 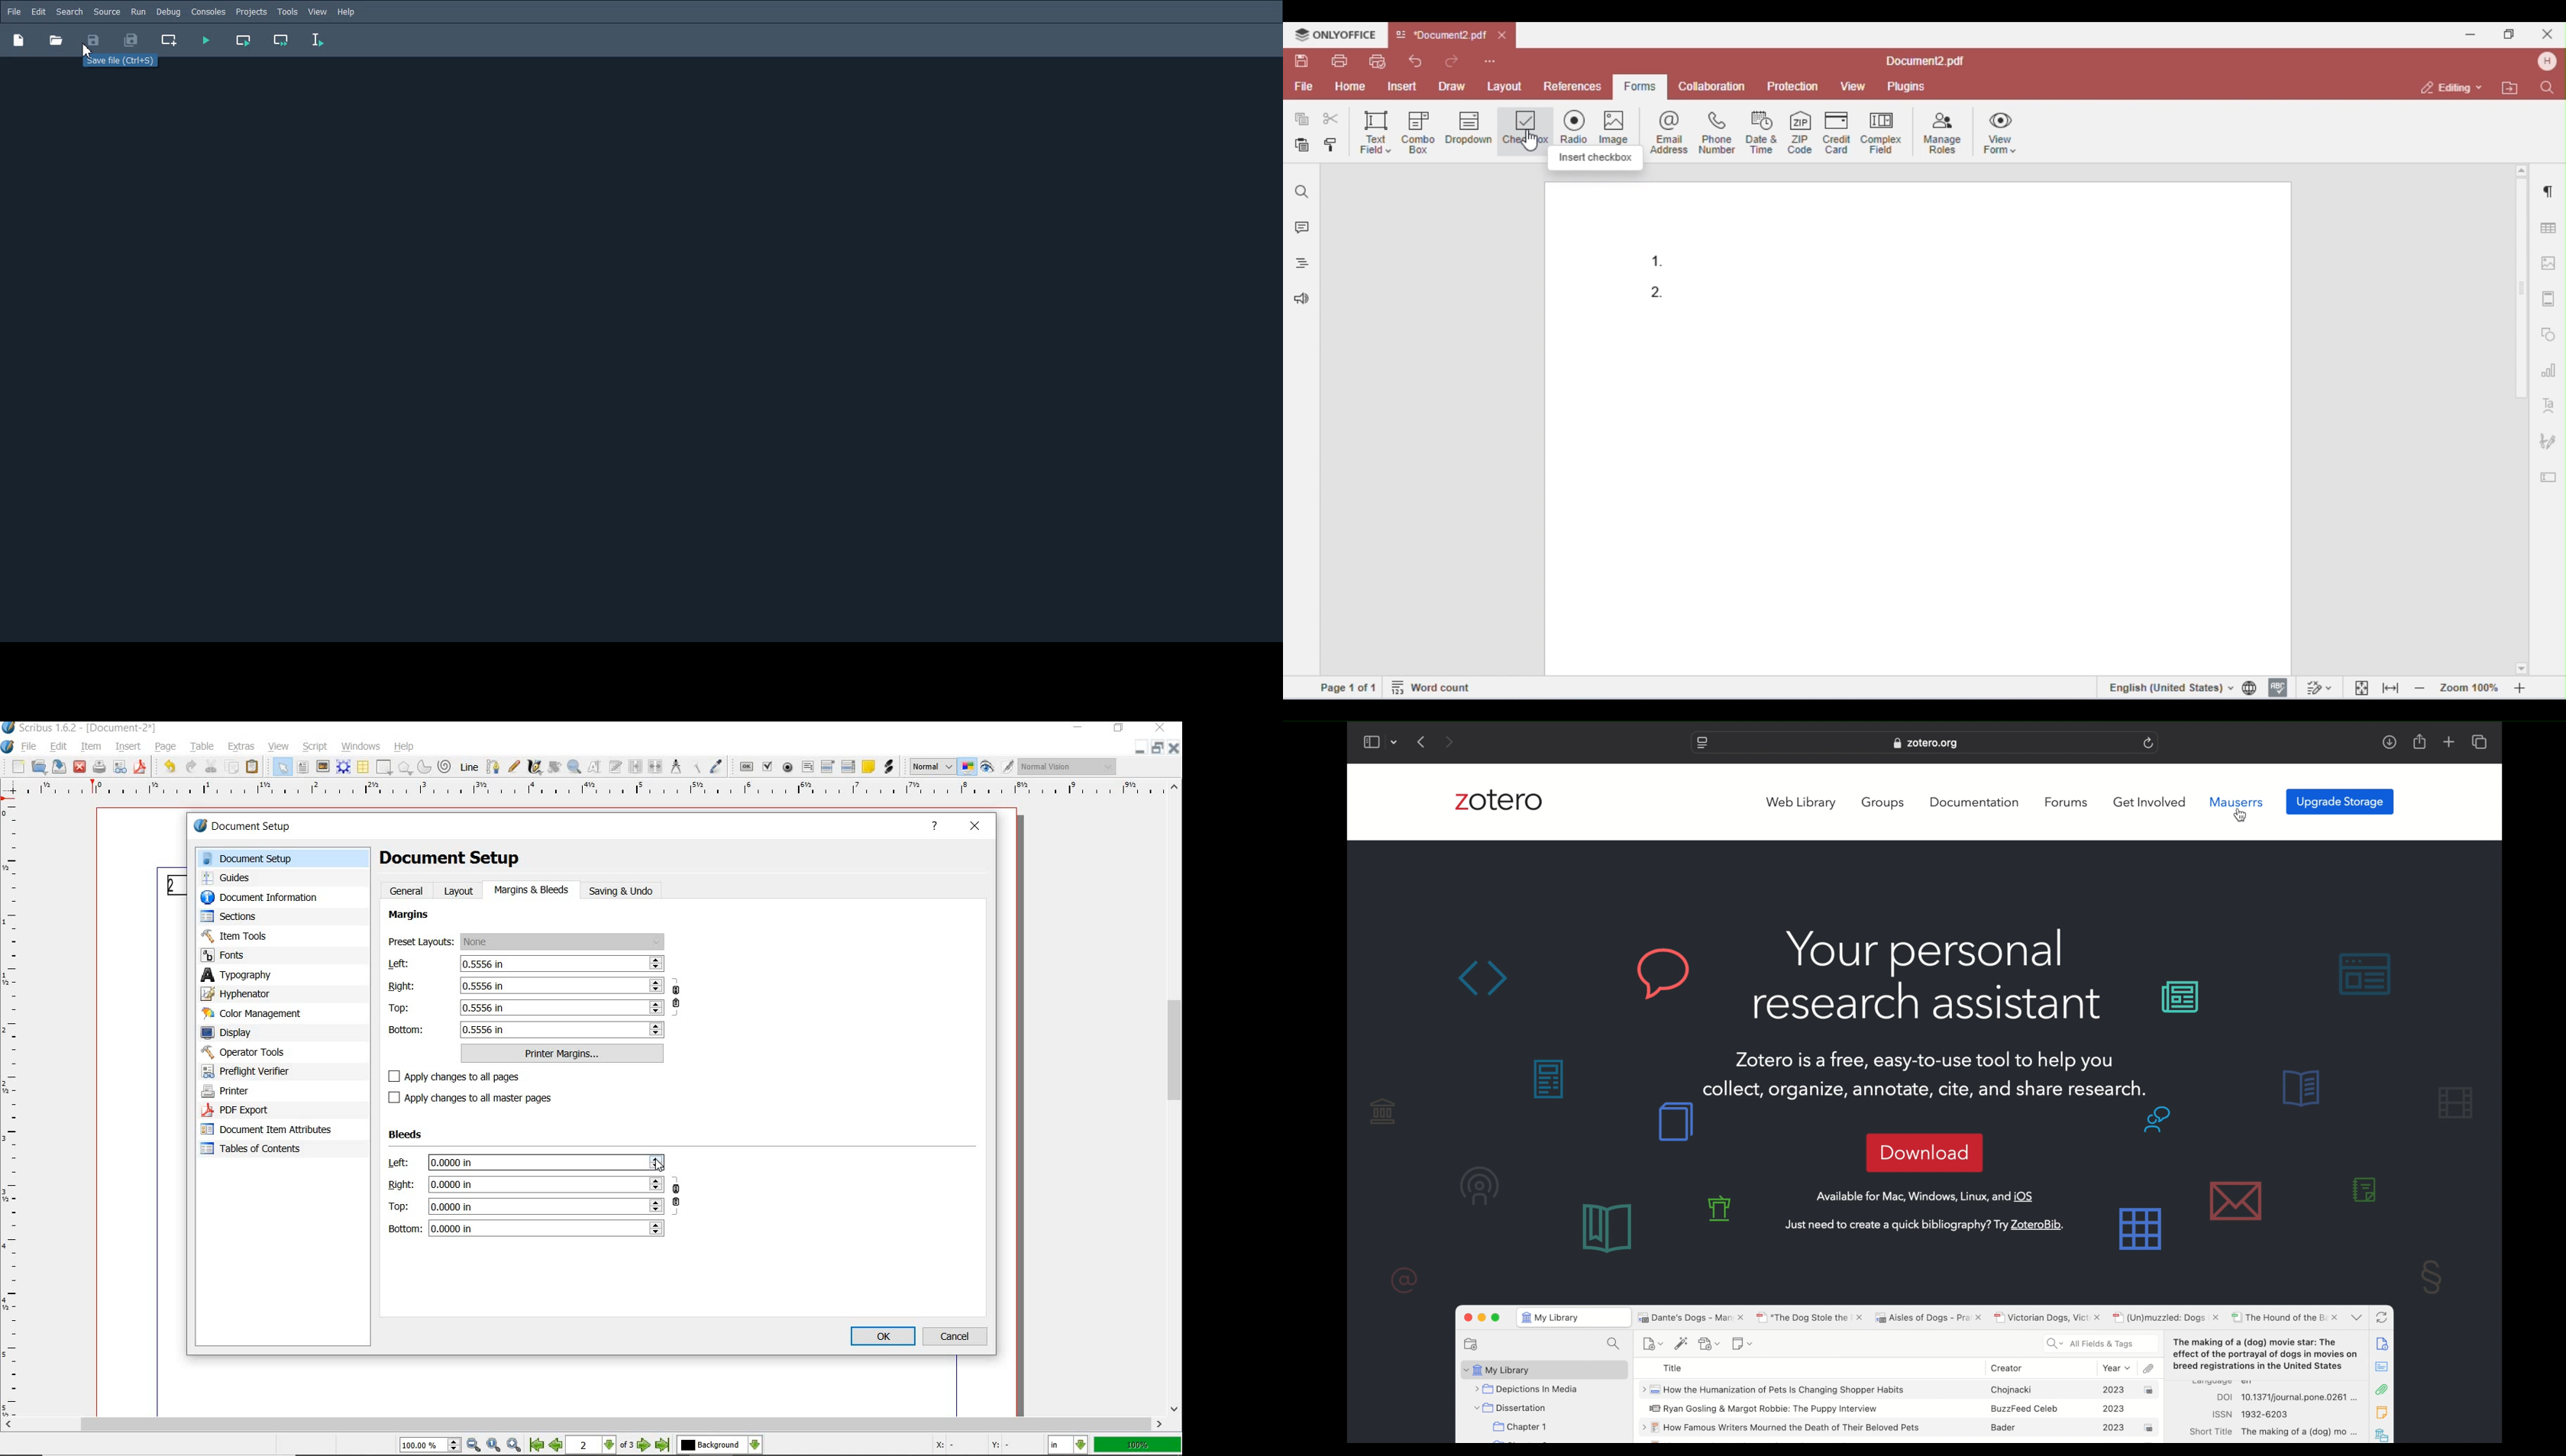 I want to click on close, so click(x=977, y=824).